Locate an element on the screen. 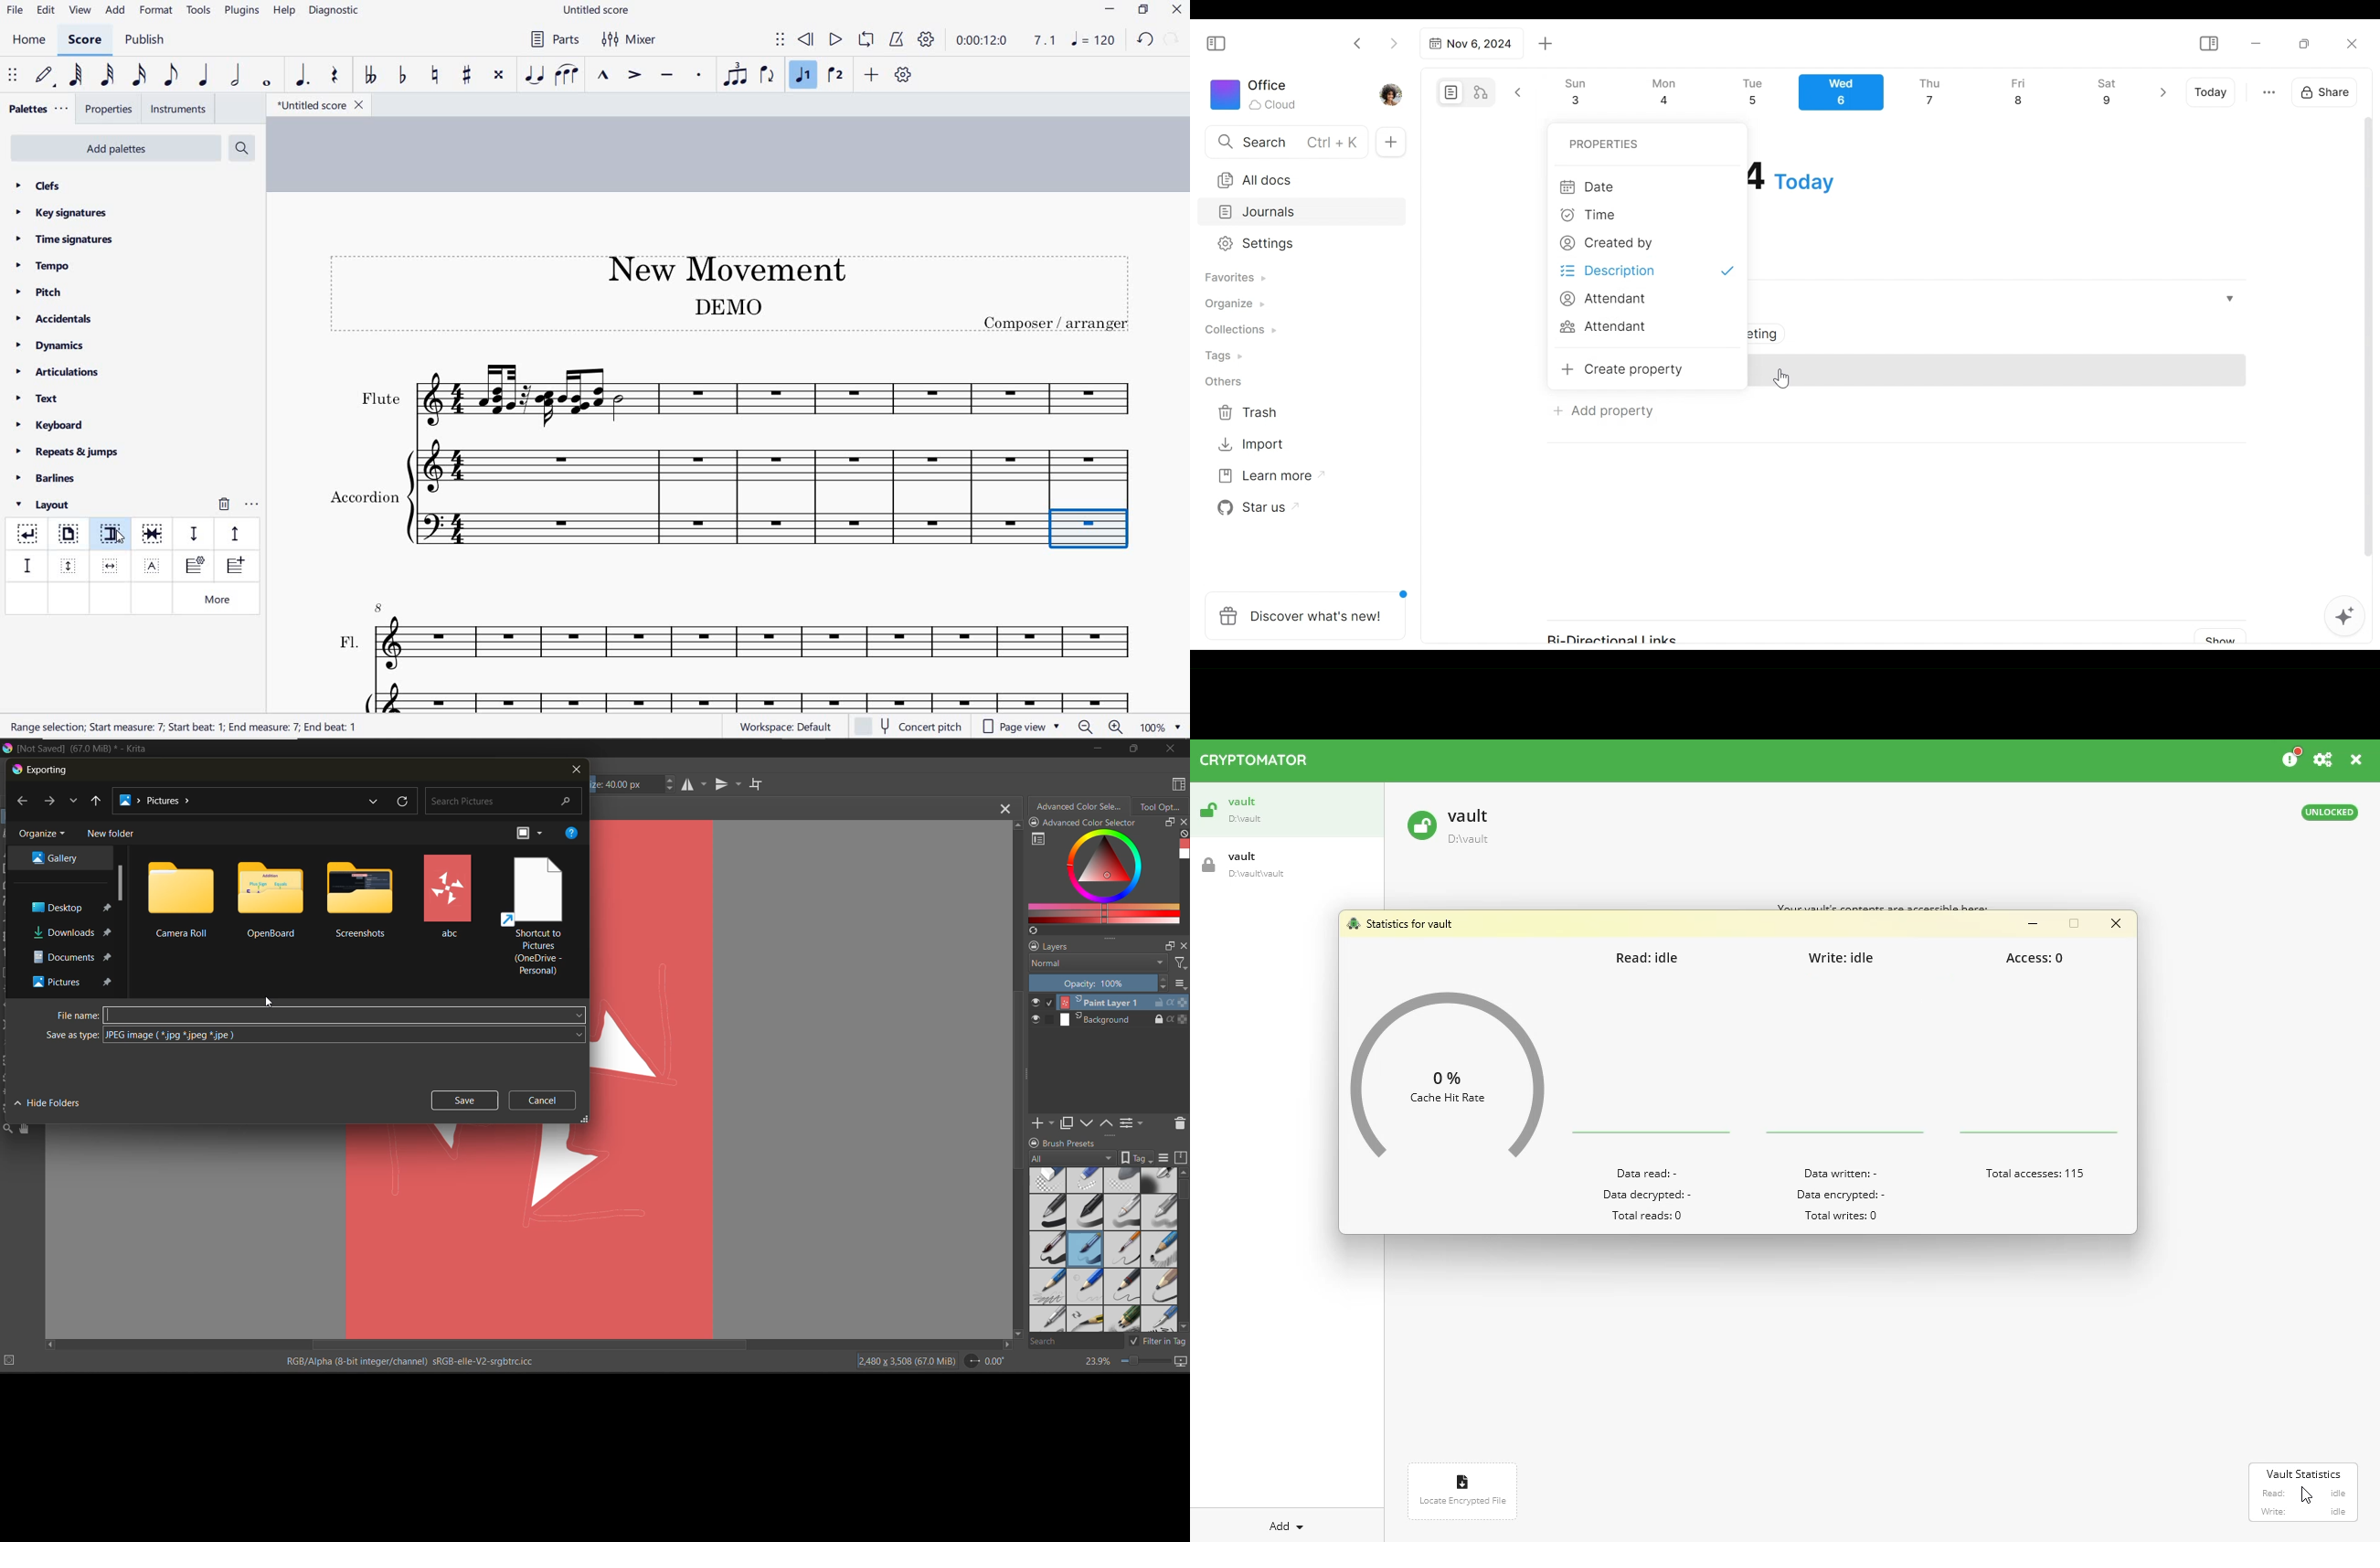  Click to go forward is located at coordinates (1393, 42).